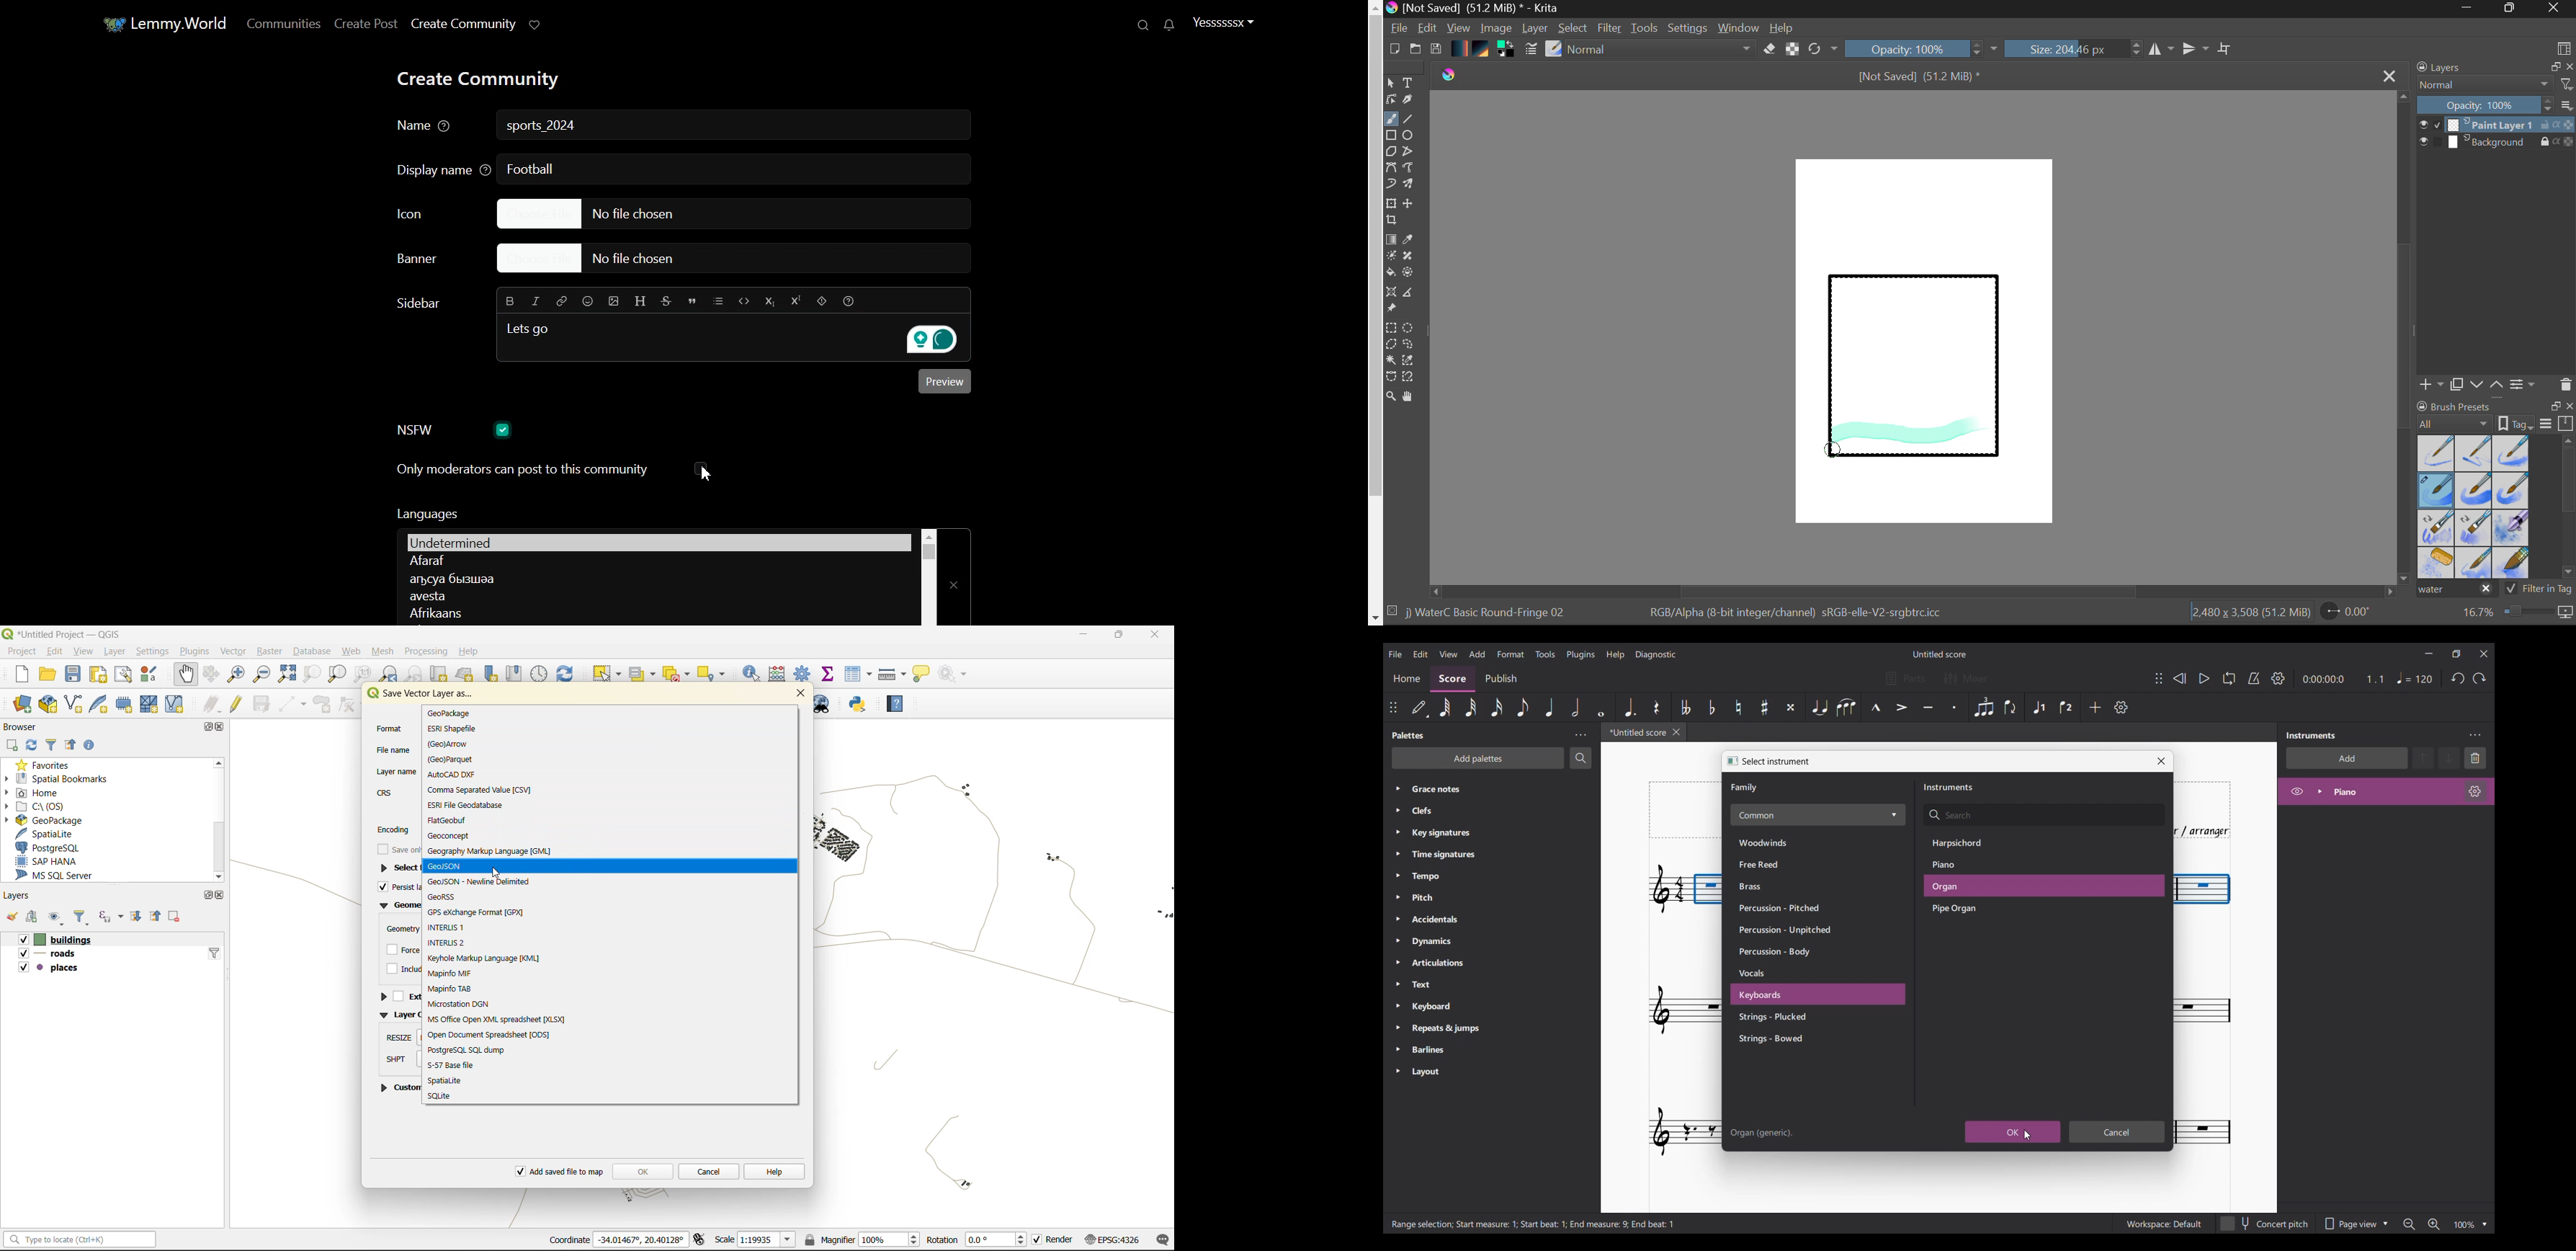 The image size is (2576, 1260). I want to click on Choose Workspace, so click(2564, 47).